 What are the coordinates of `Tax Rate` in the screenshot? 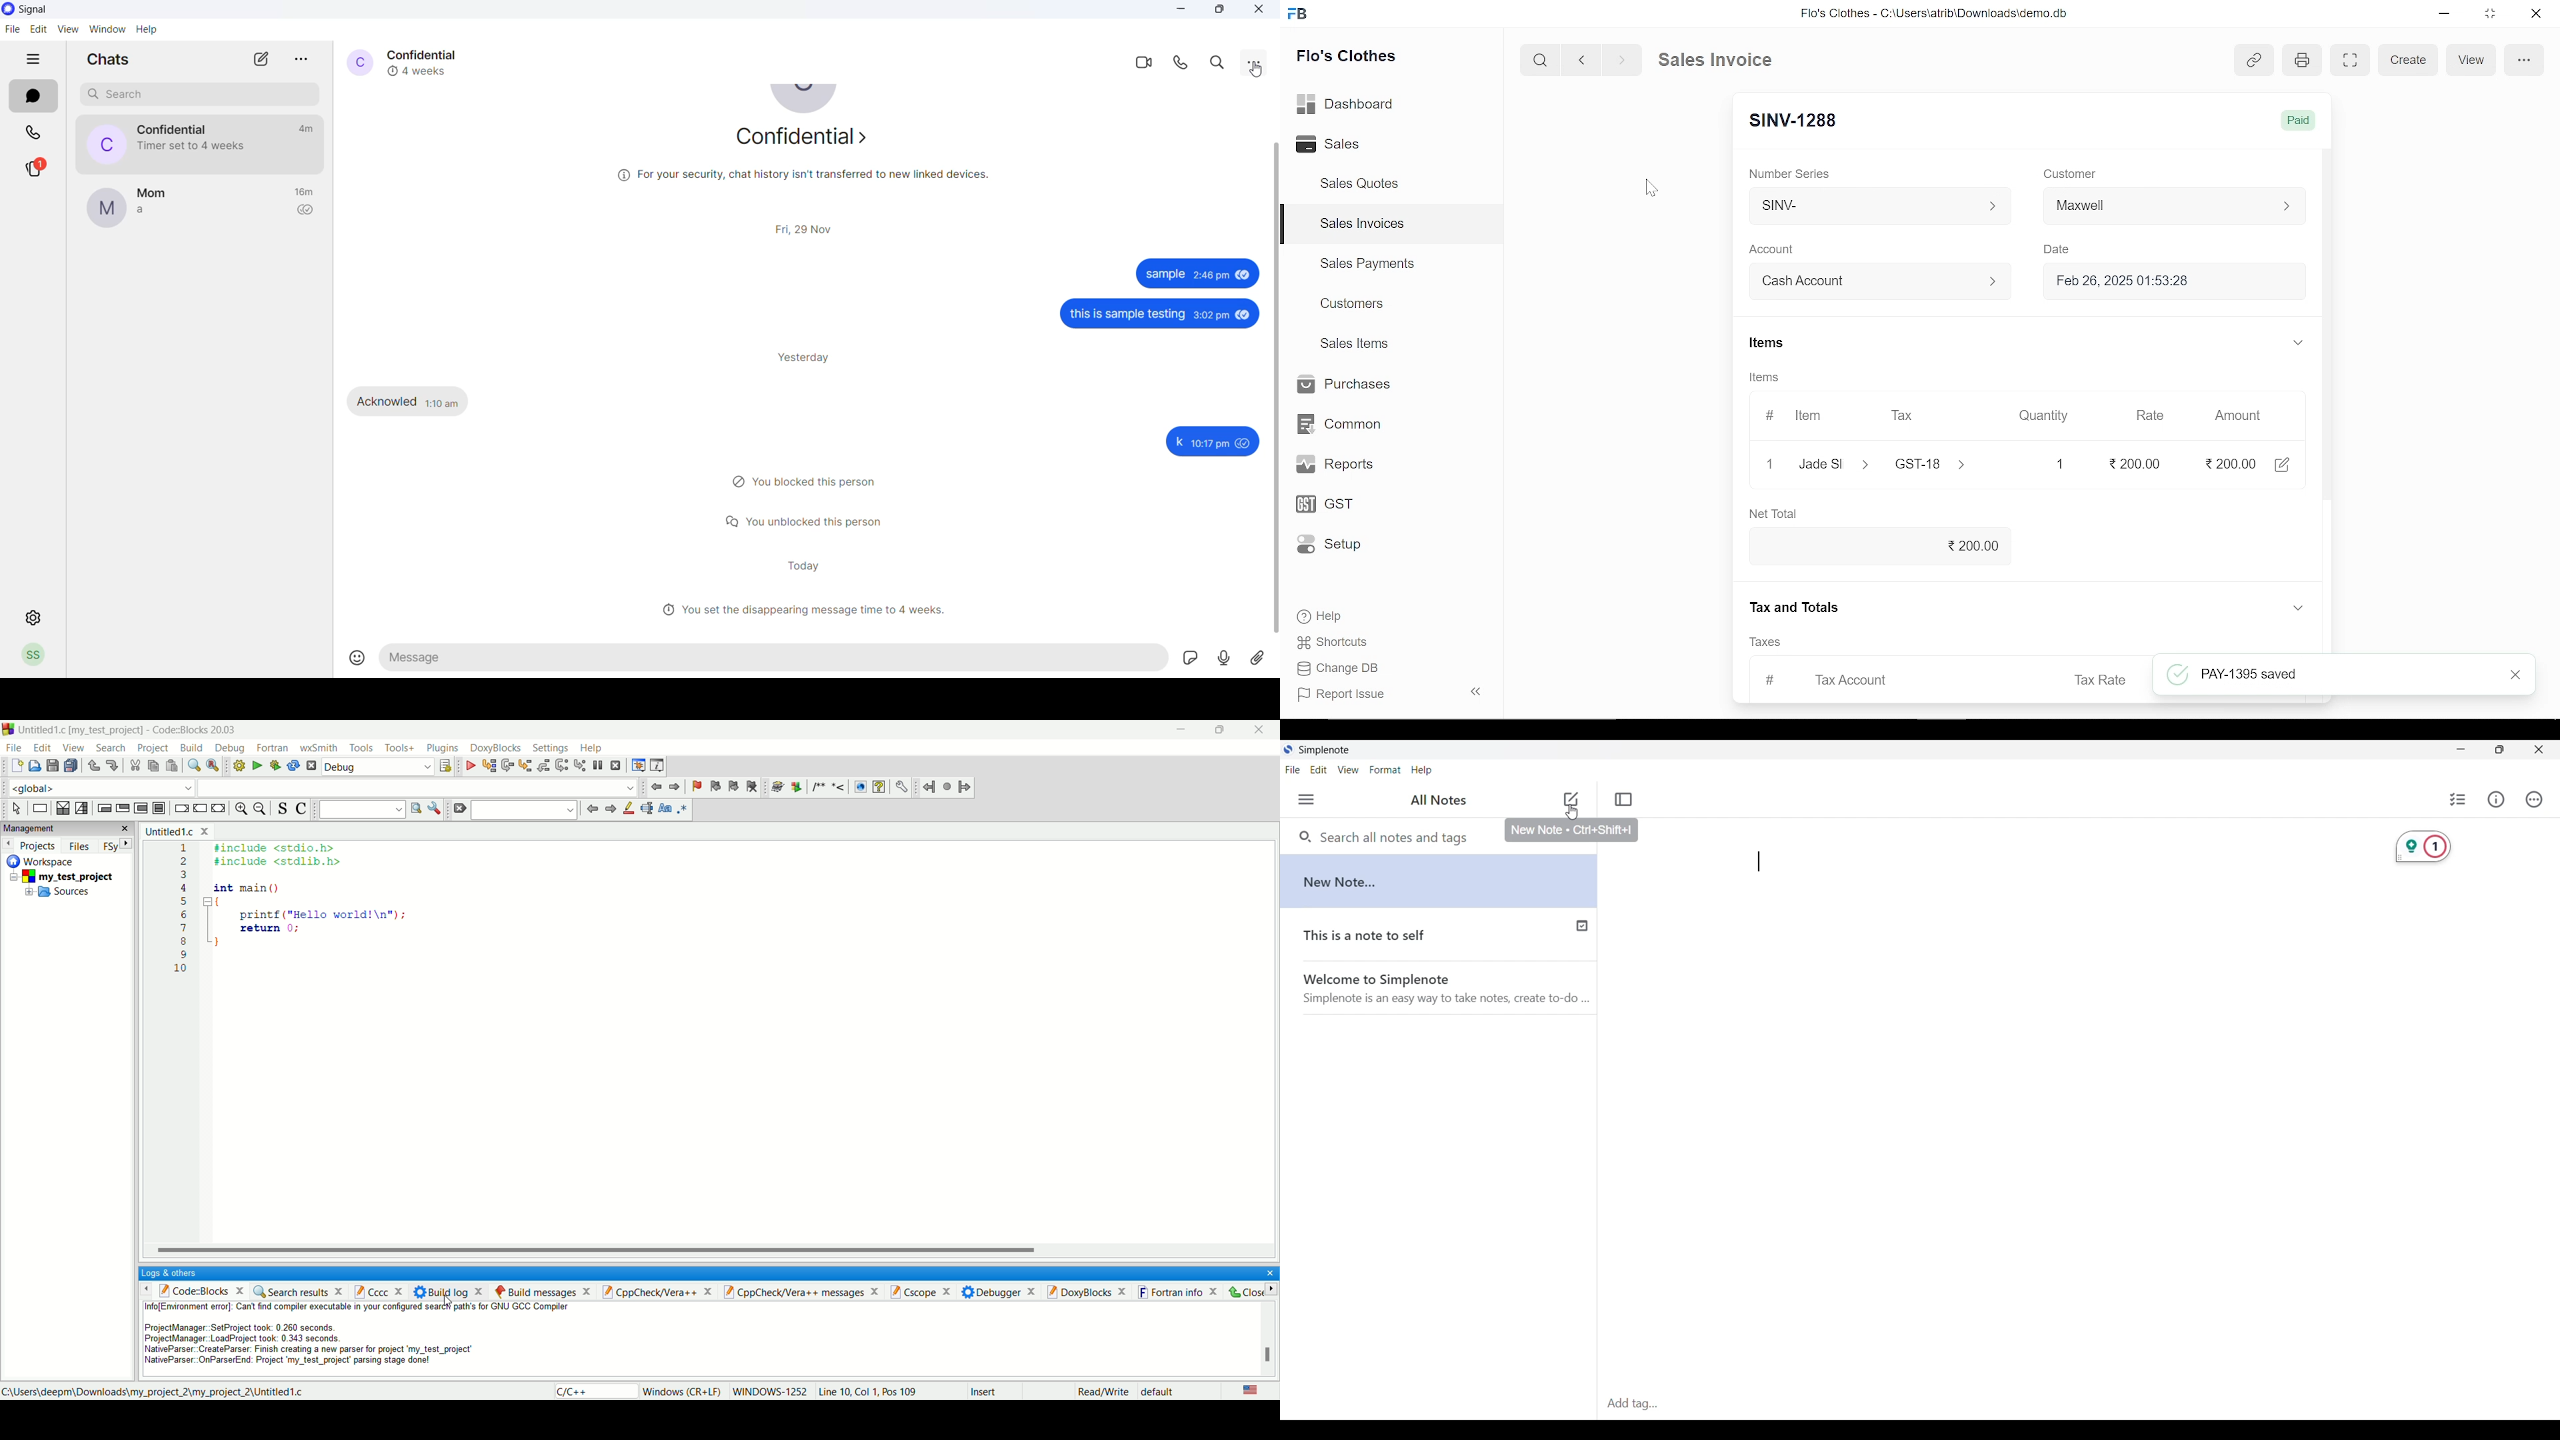 It's located at (2103, 679).